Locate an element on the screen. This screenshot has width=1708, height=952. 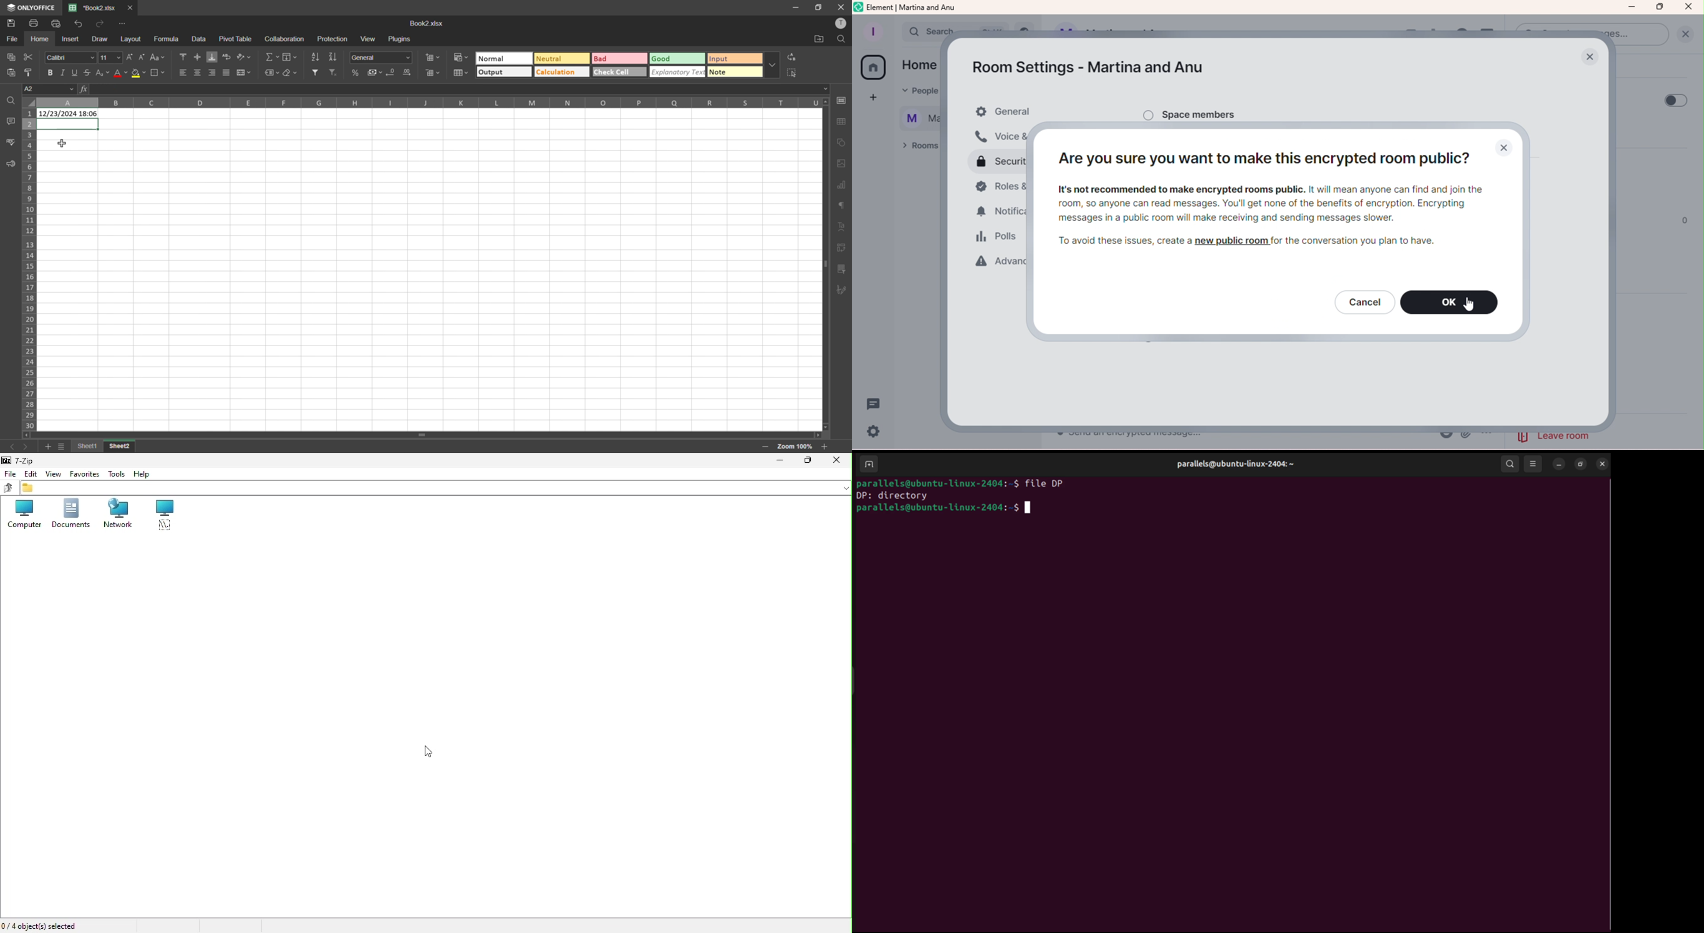
up is located at coordinates (7, 489).